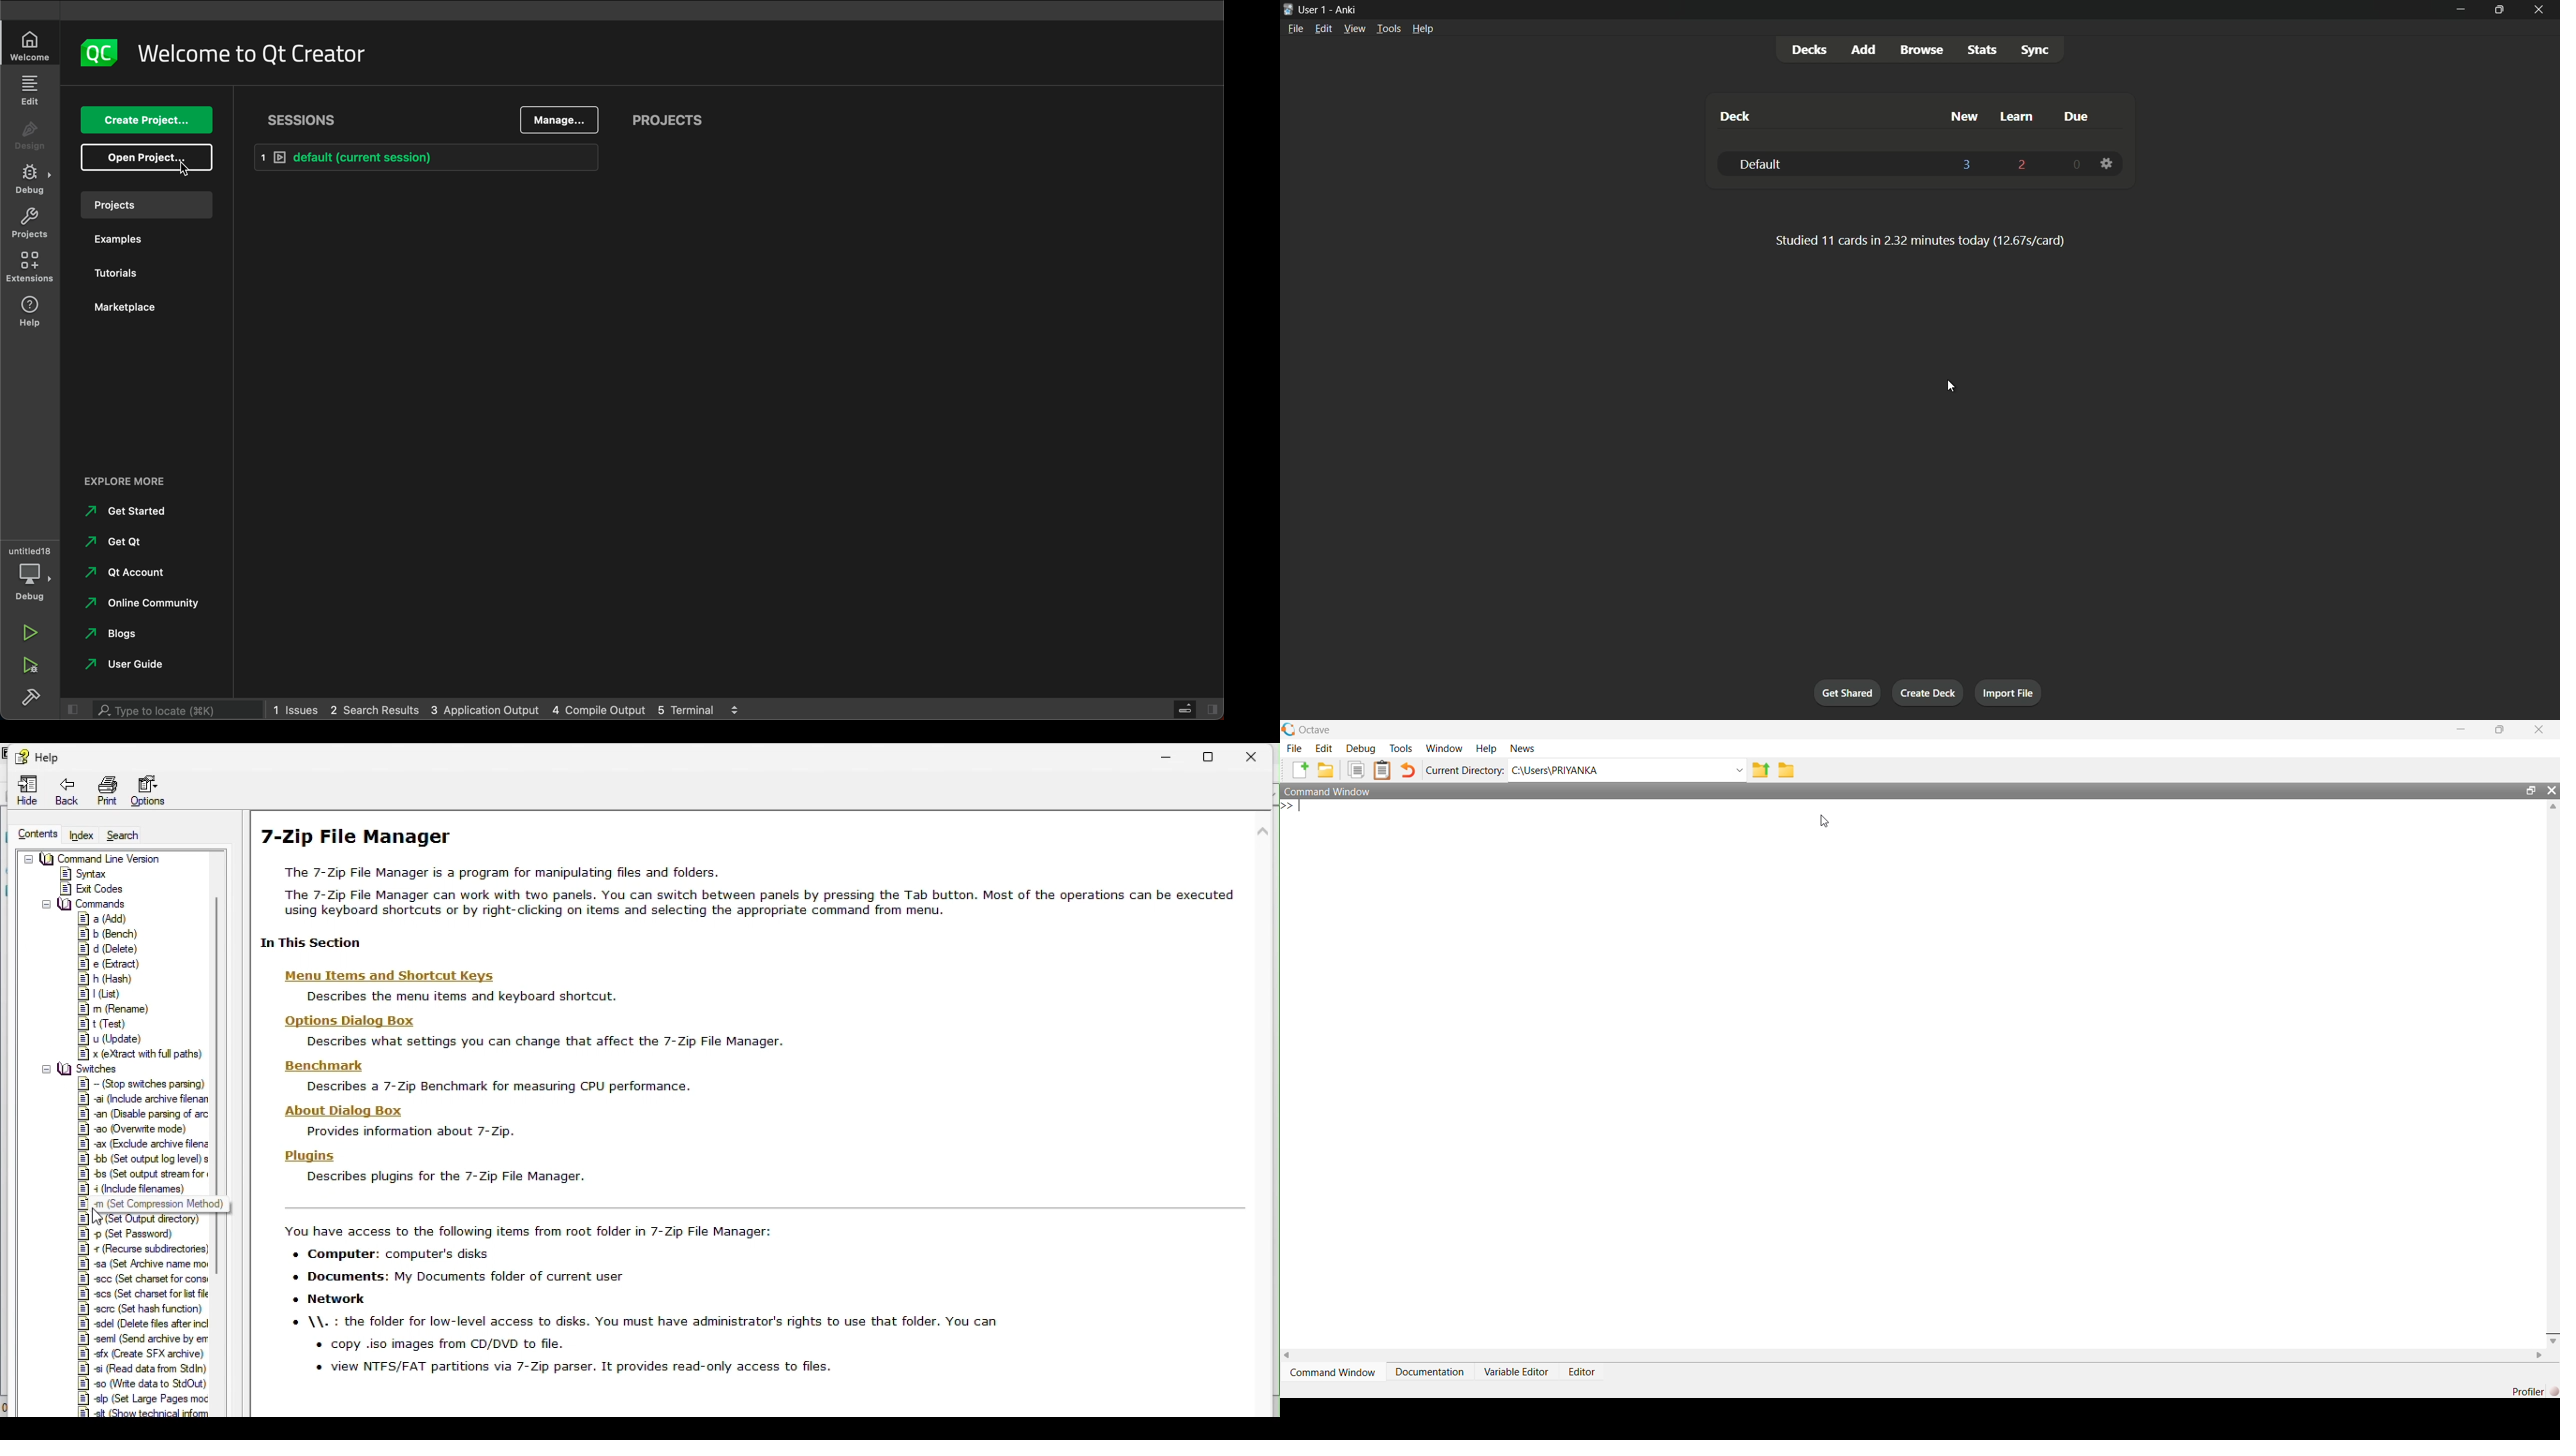  What do you see at coordinates (33, 179) in the screenshot?
I see `debug` at bounding box center [33, 179].